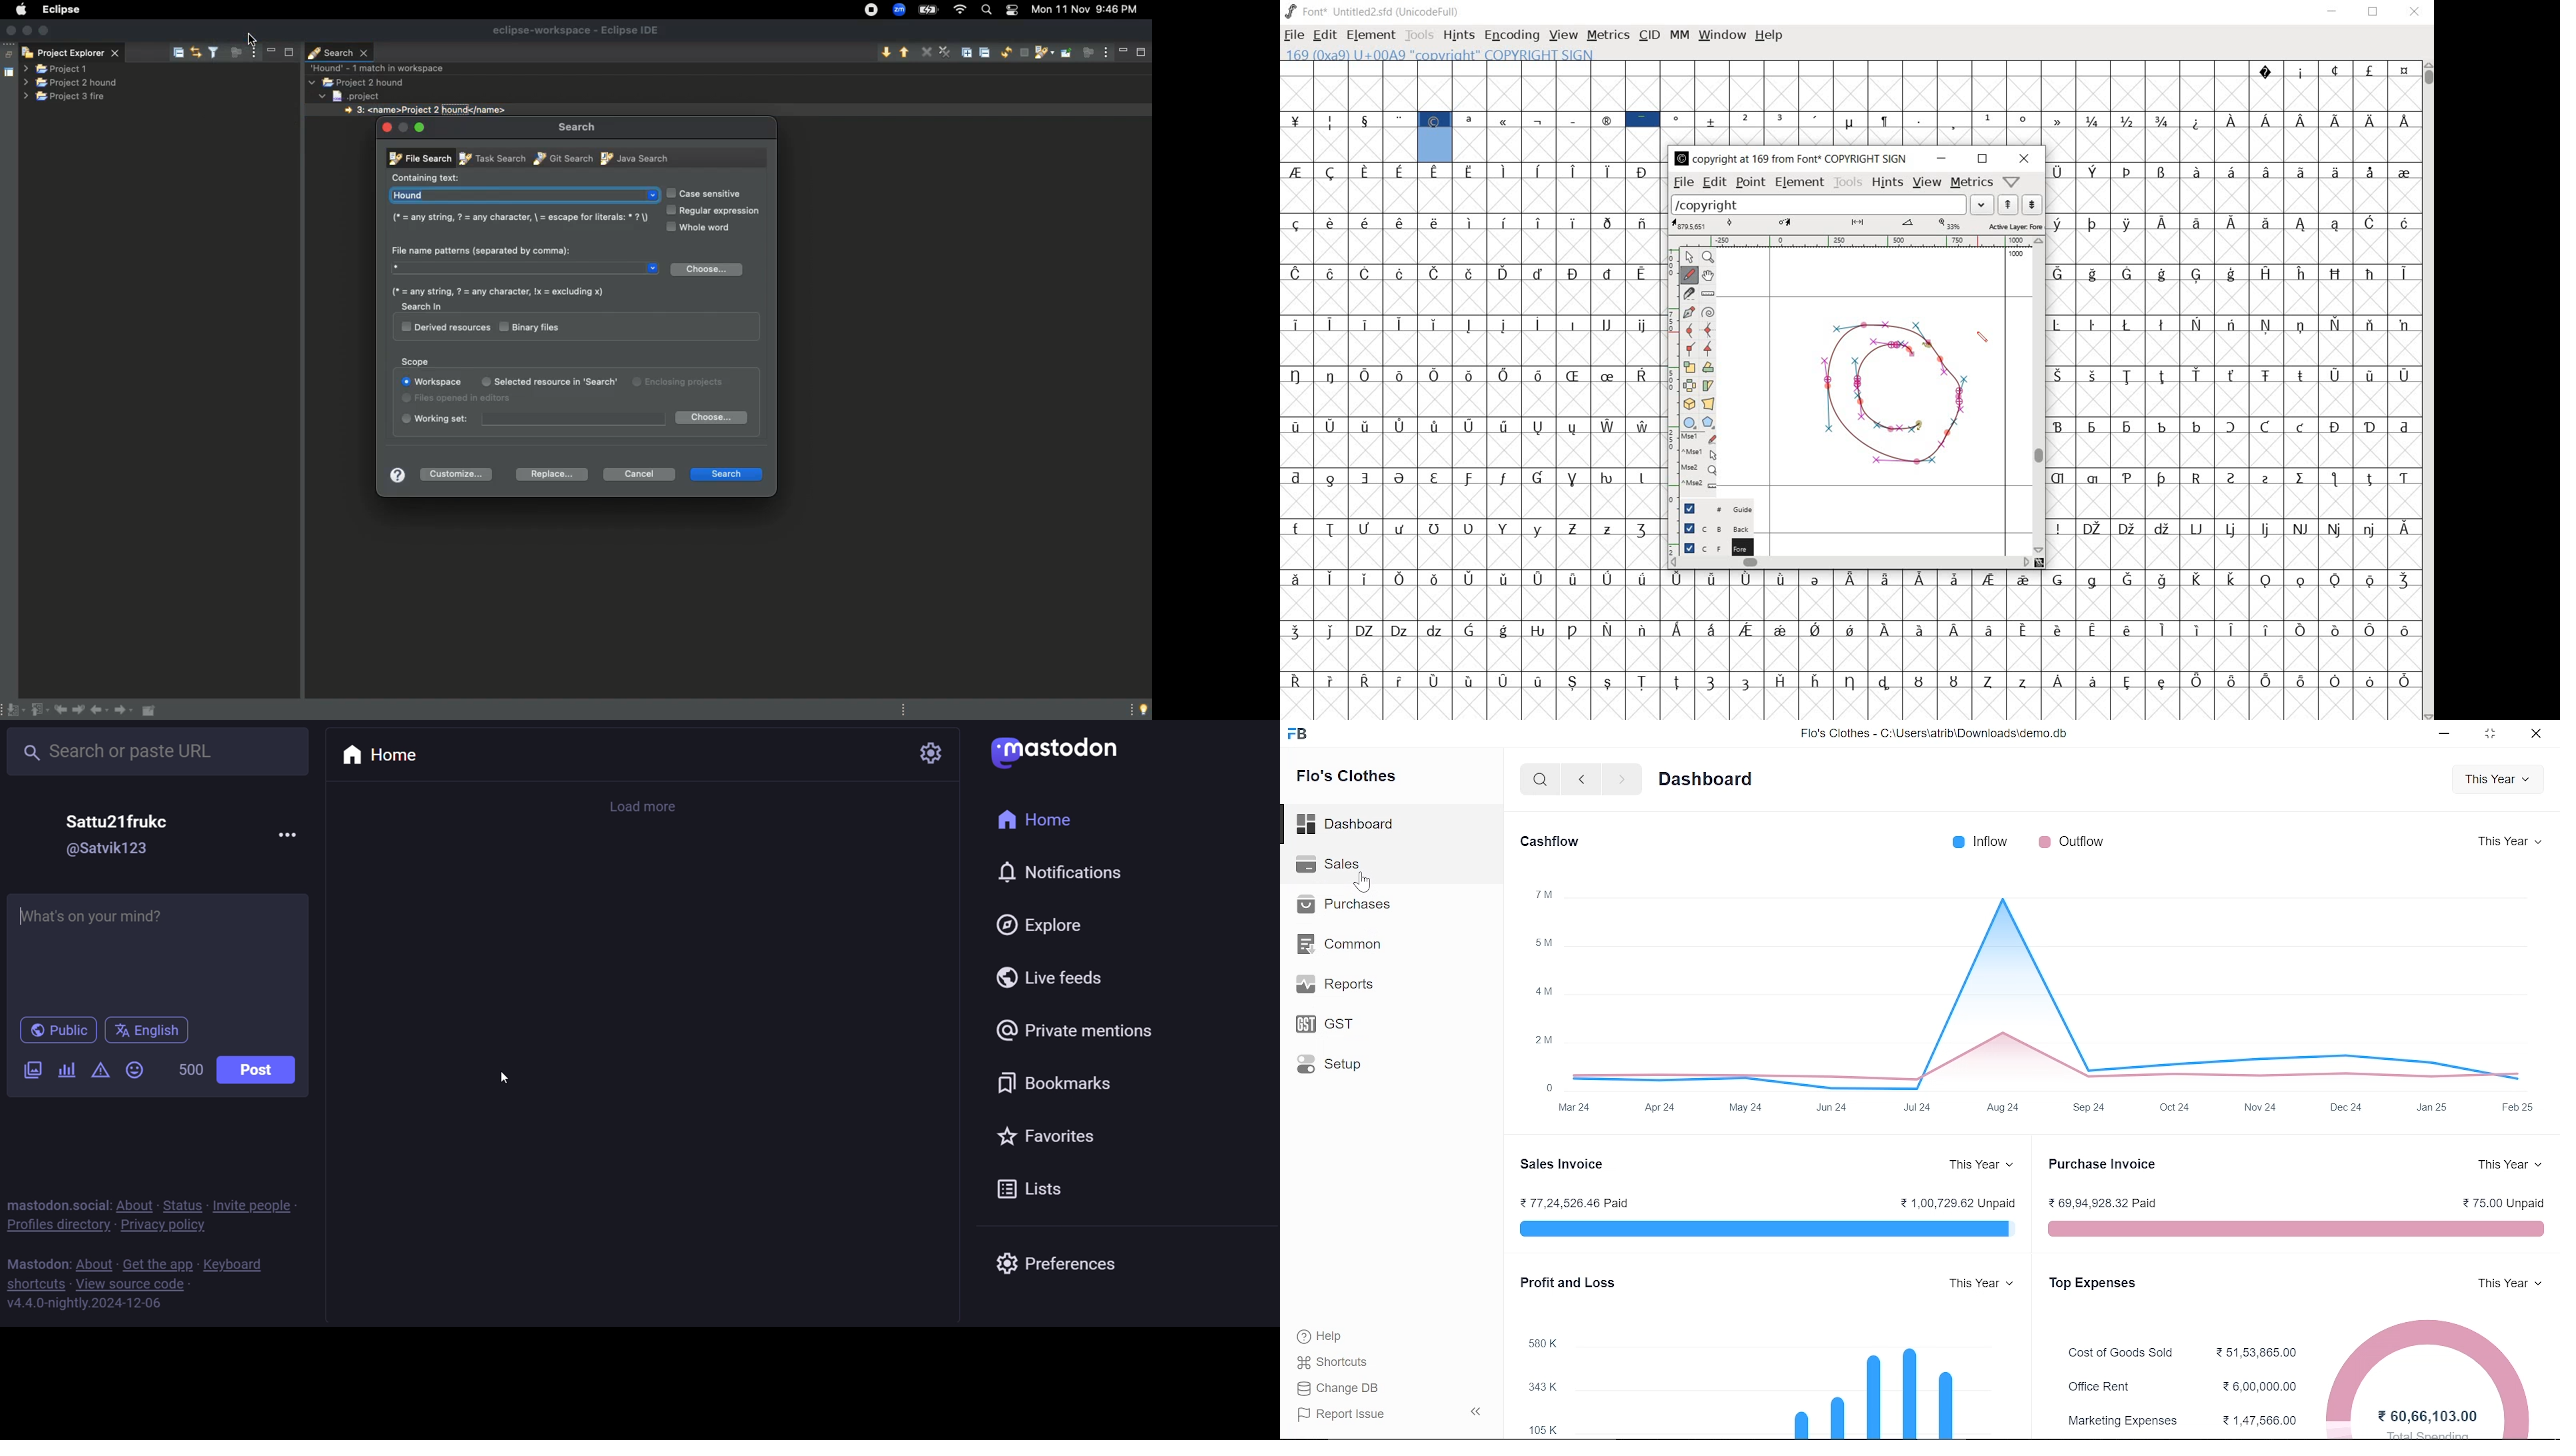 Image resolution: width=2576 pixels, height=1456 pixels. What do you see at coordinates (1077, 1032) in the screenshot?
I see `private mention` at bounding box center [1077, 1032].